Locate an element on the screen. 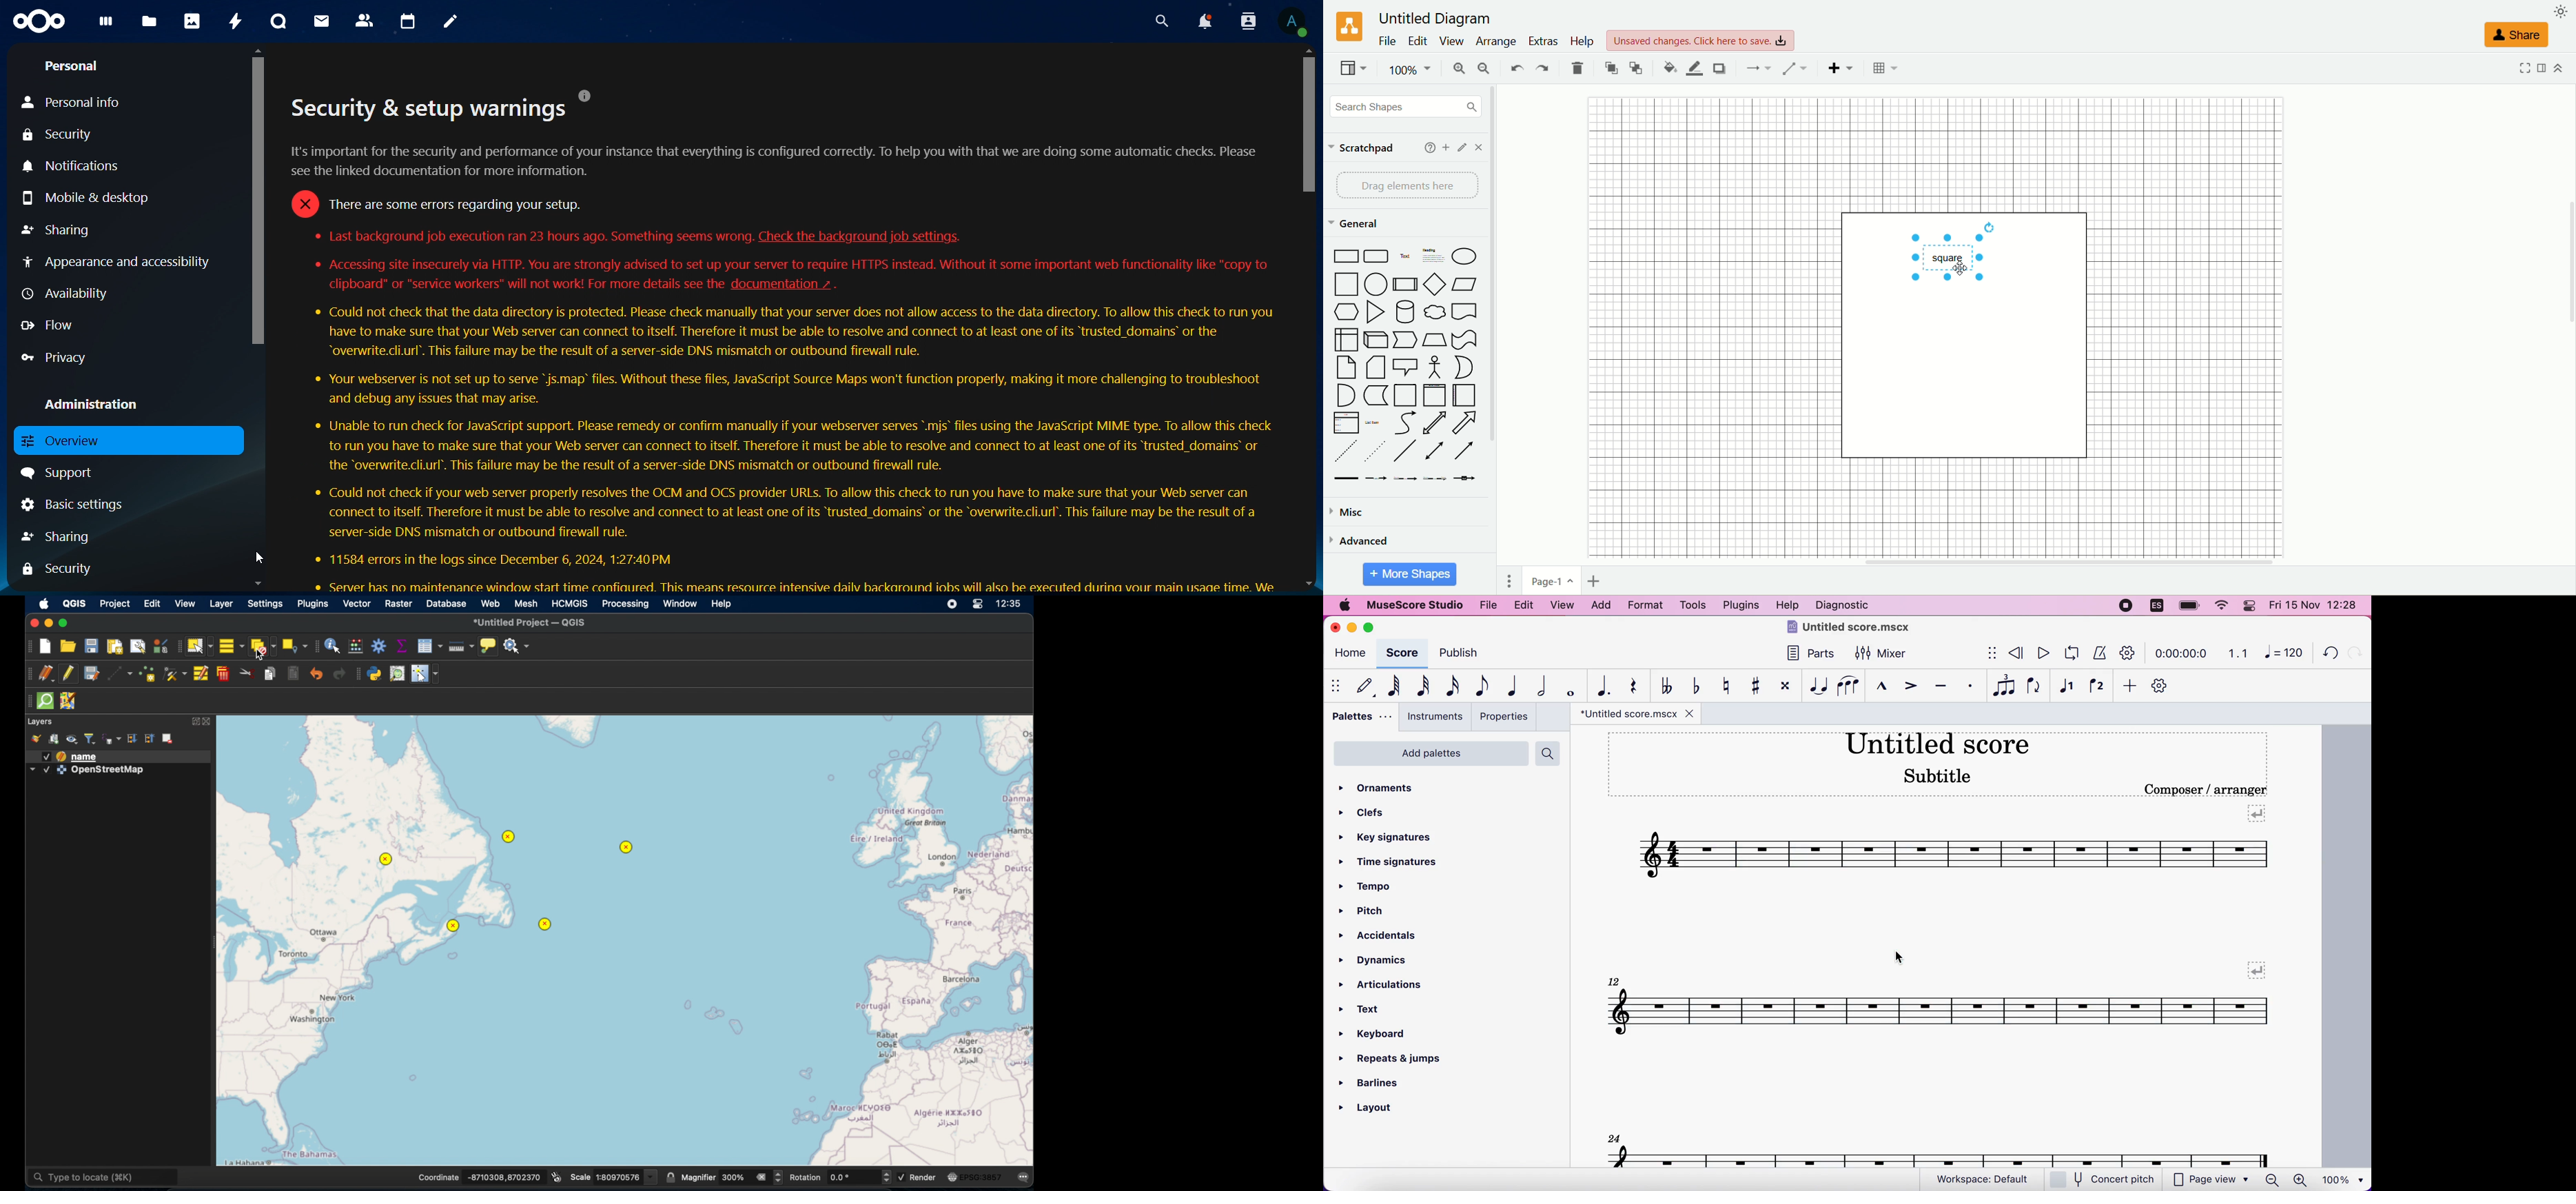 This screenshot has height=1204, width=2576. cursor is located at coordinates (1901, 956).